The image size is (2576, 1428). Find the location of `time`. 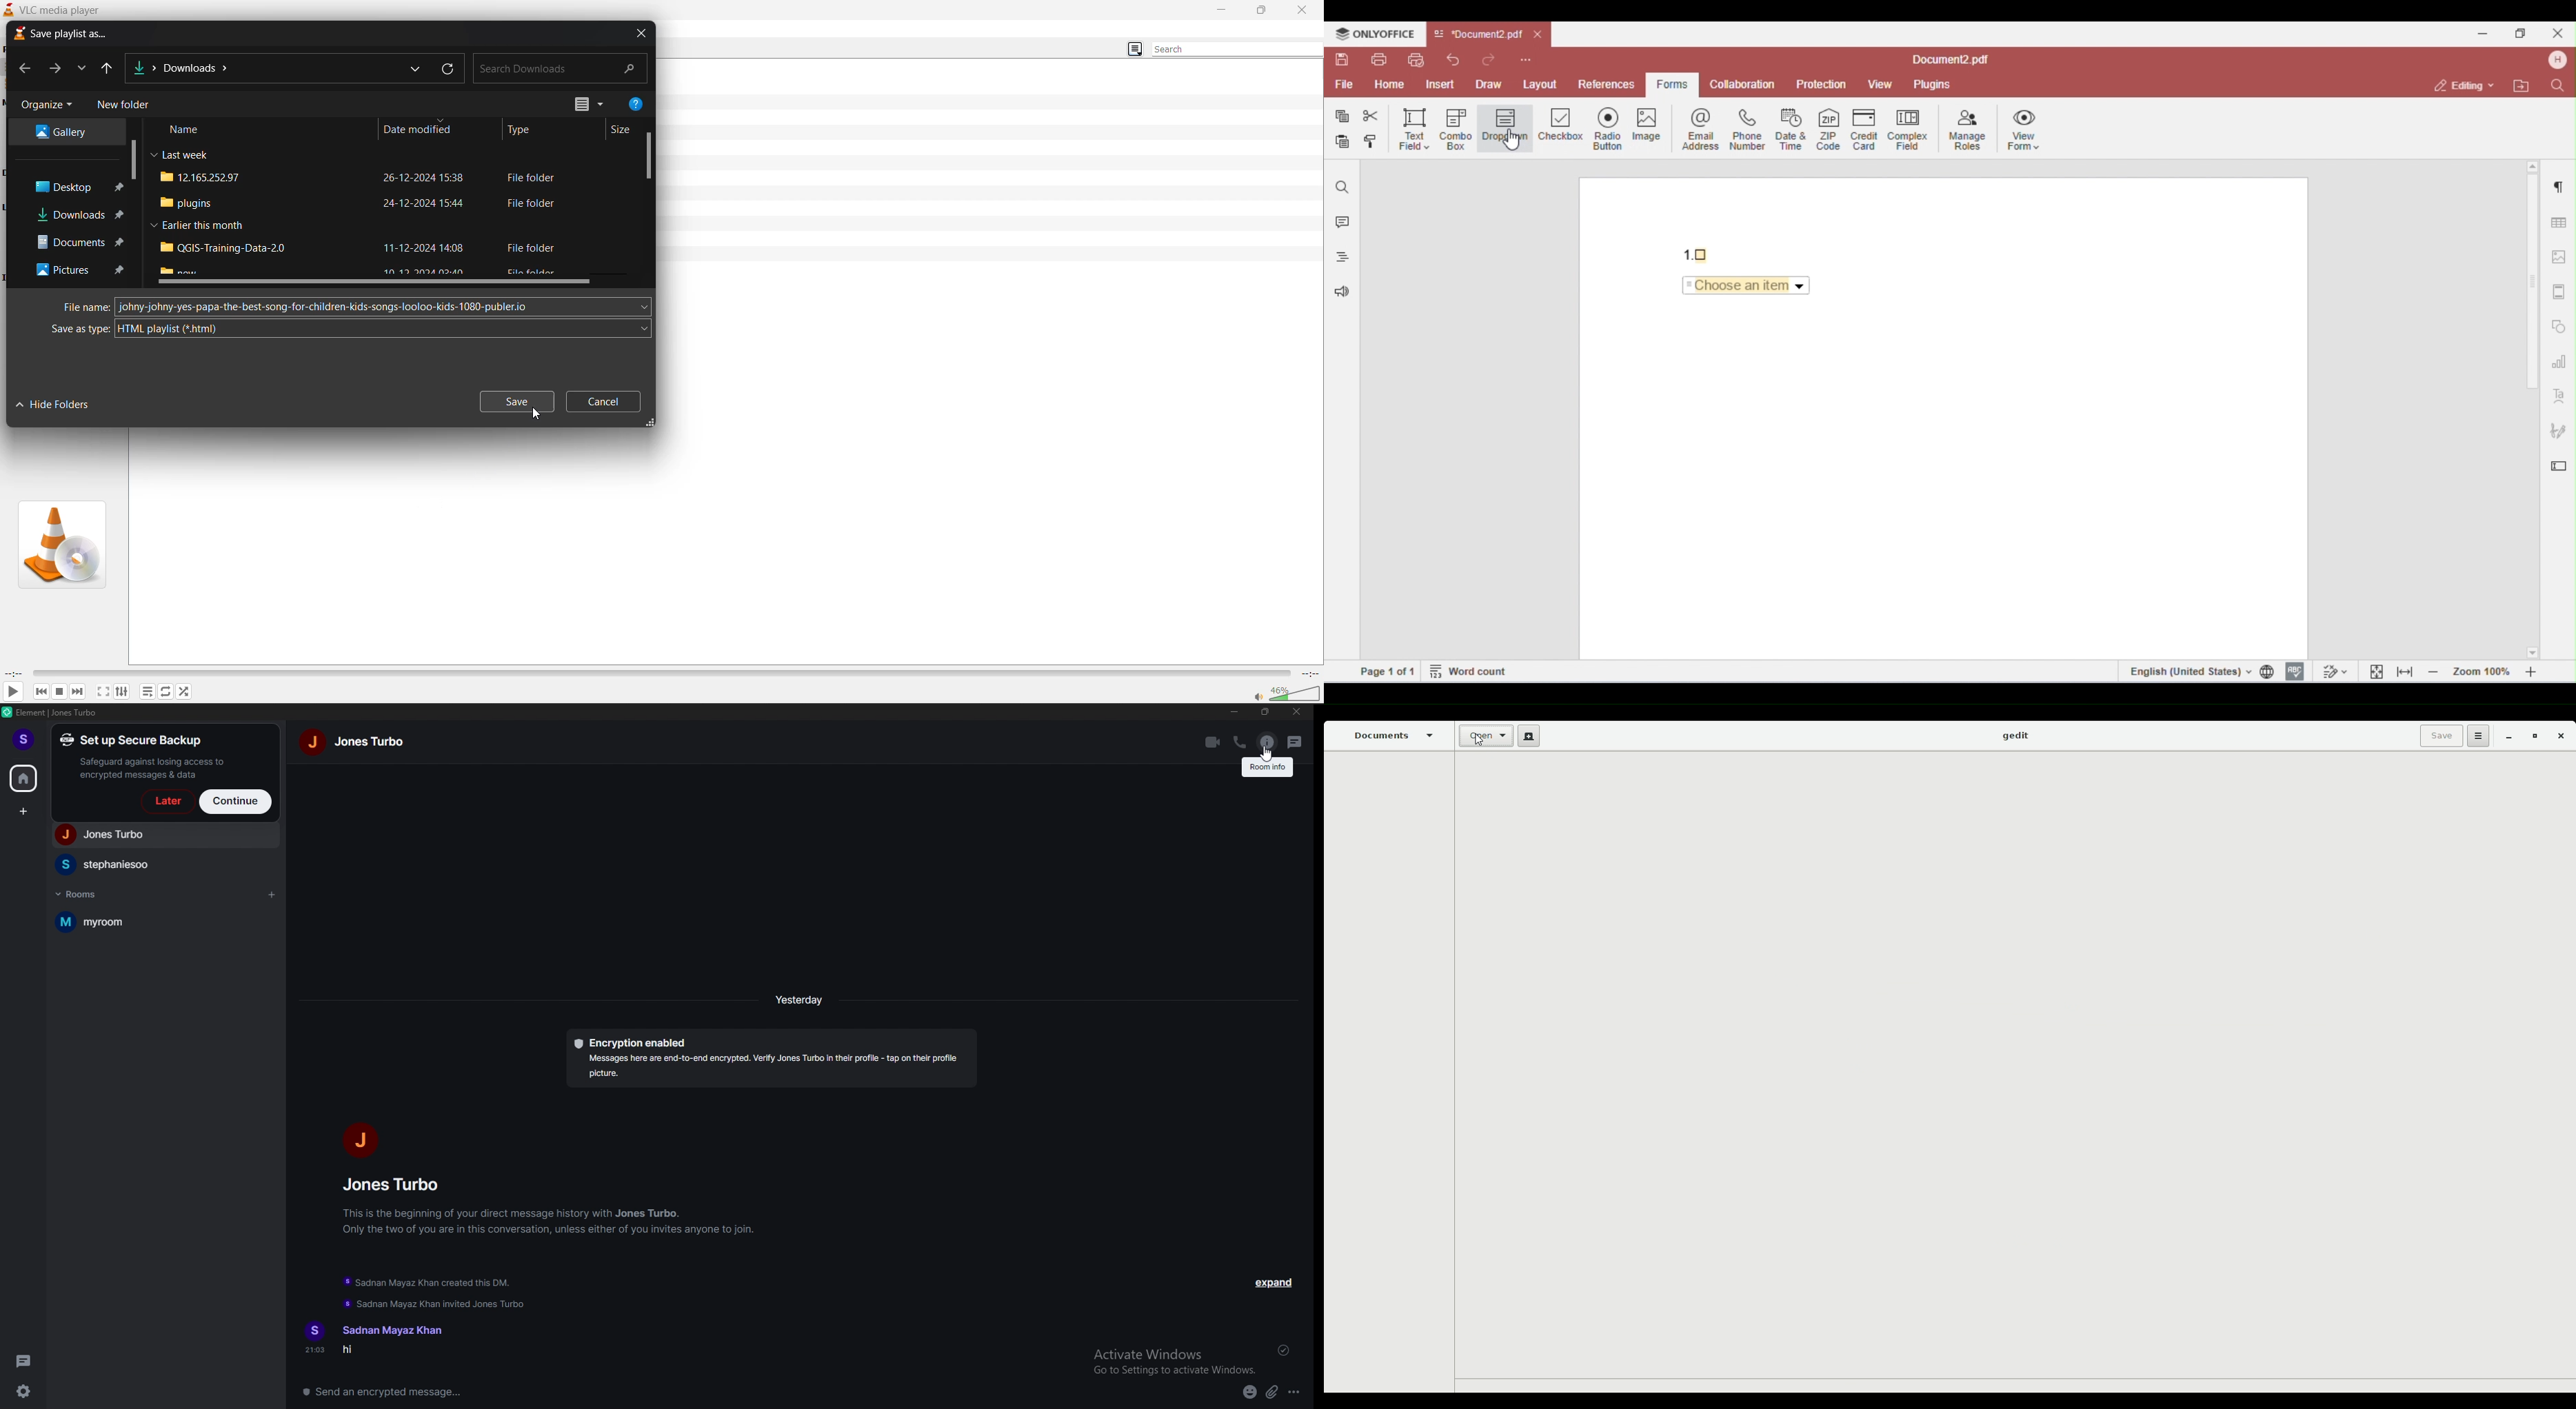

time is located at coordinates (799, 999).